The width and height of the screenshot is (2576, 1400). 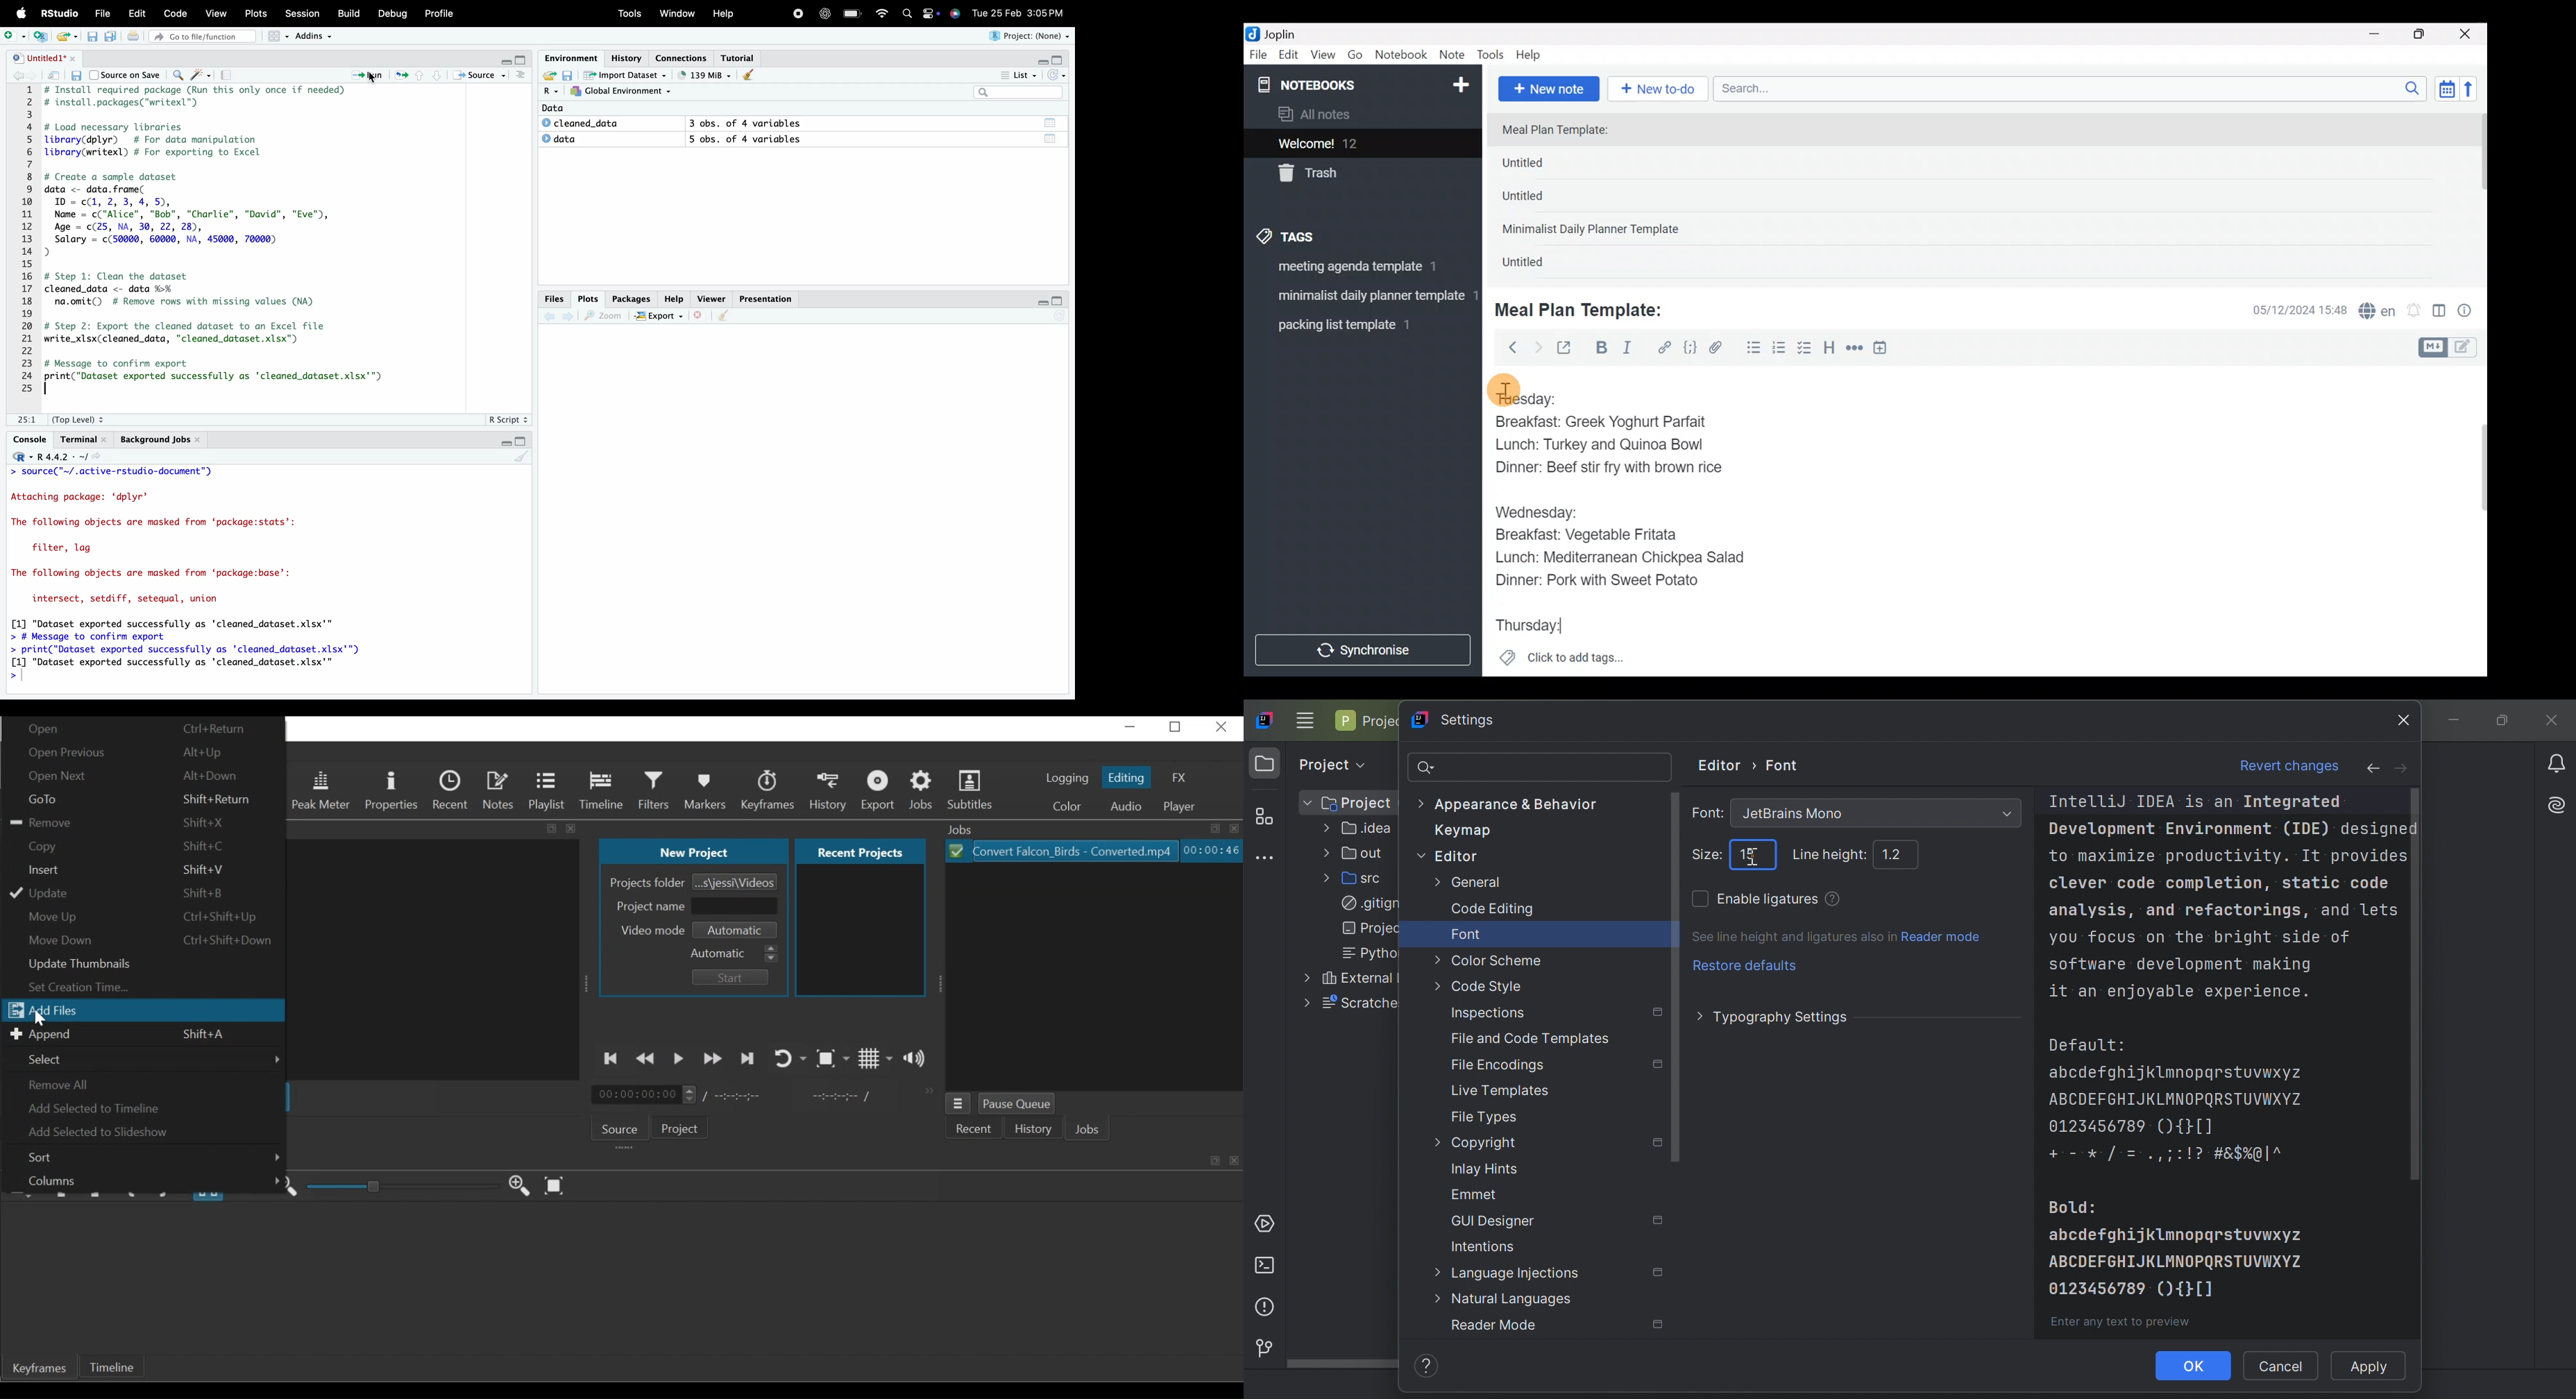 What do you see at coordinates (32, 440) in the screenshot?
I see `Console` at bounding box center [32, 440].